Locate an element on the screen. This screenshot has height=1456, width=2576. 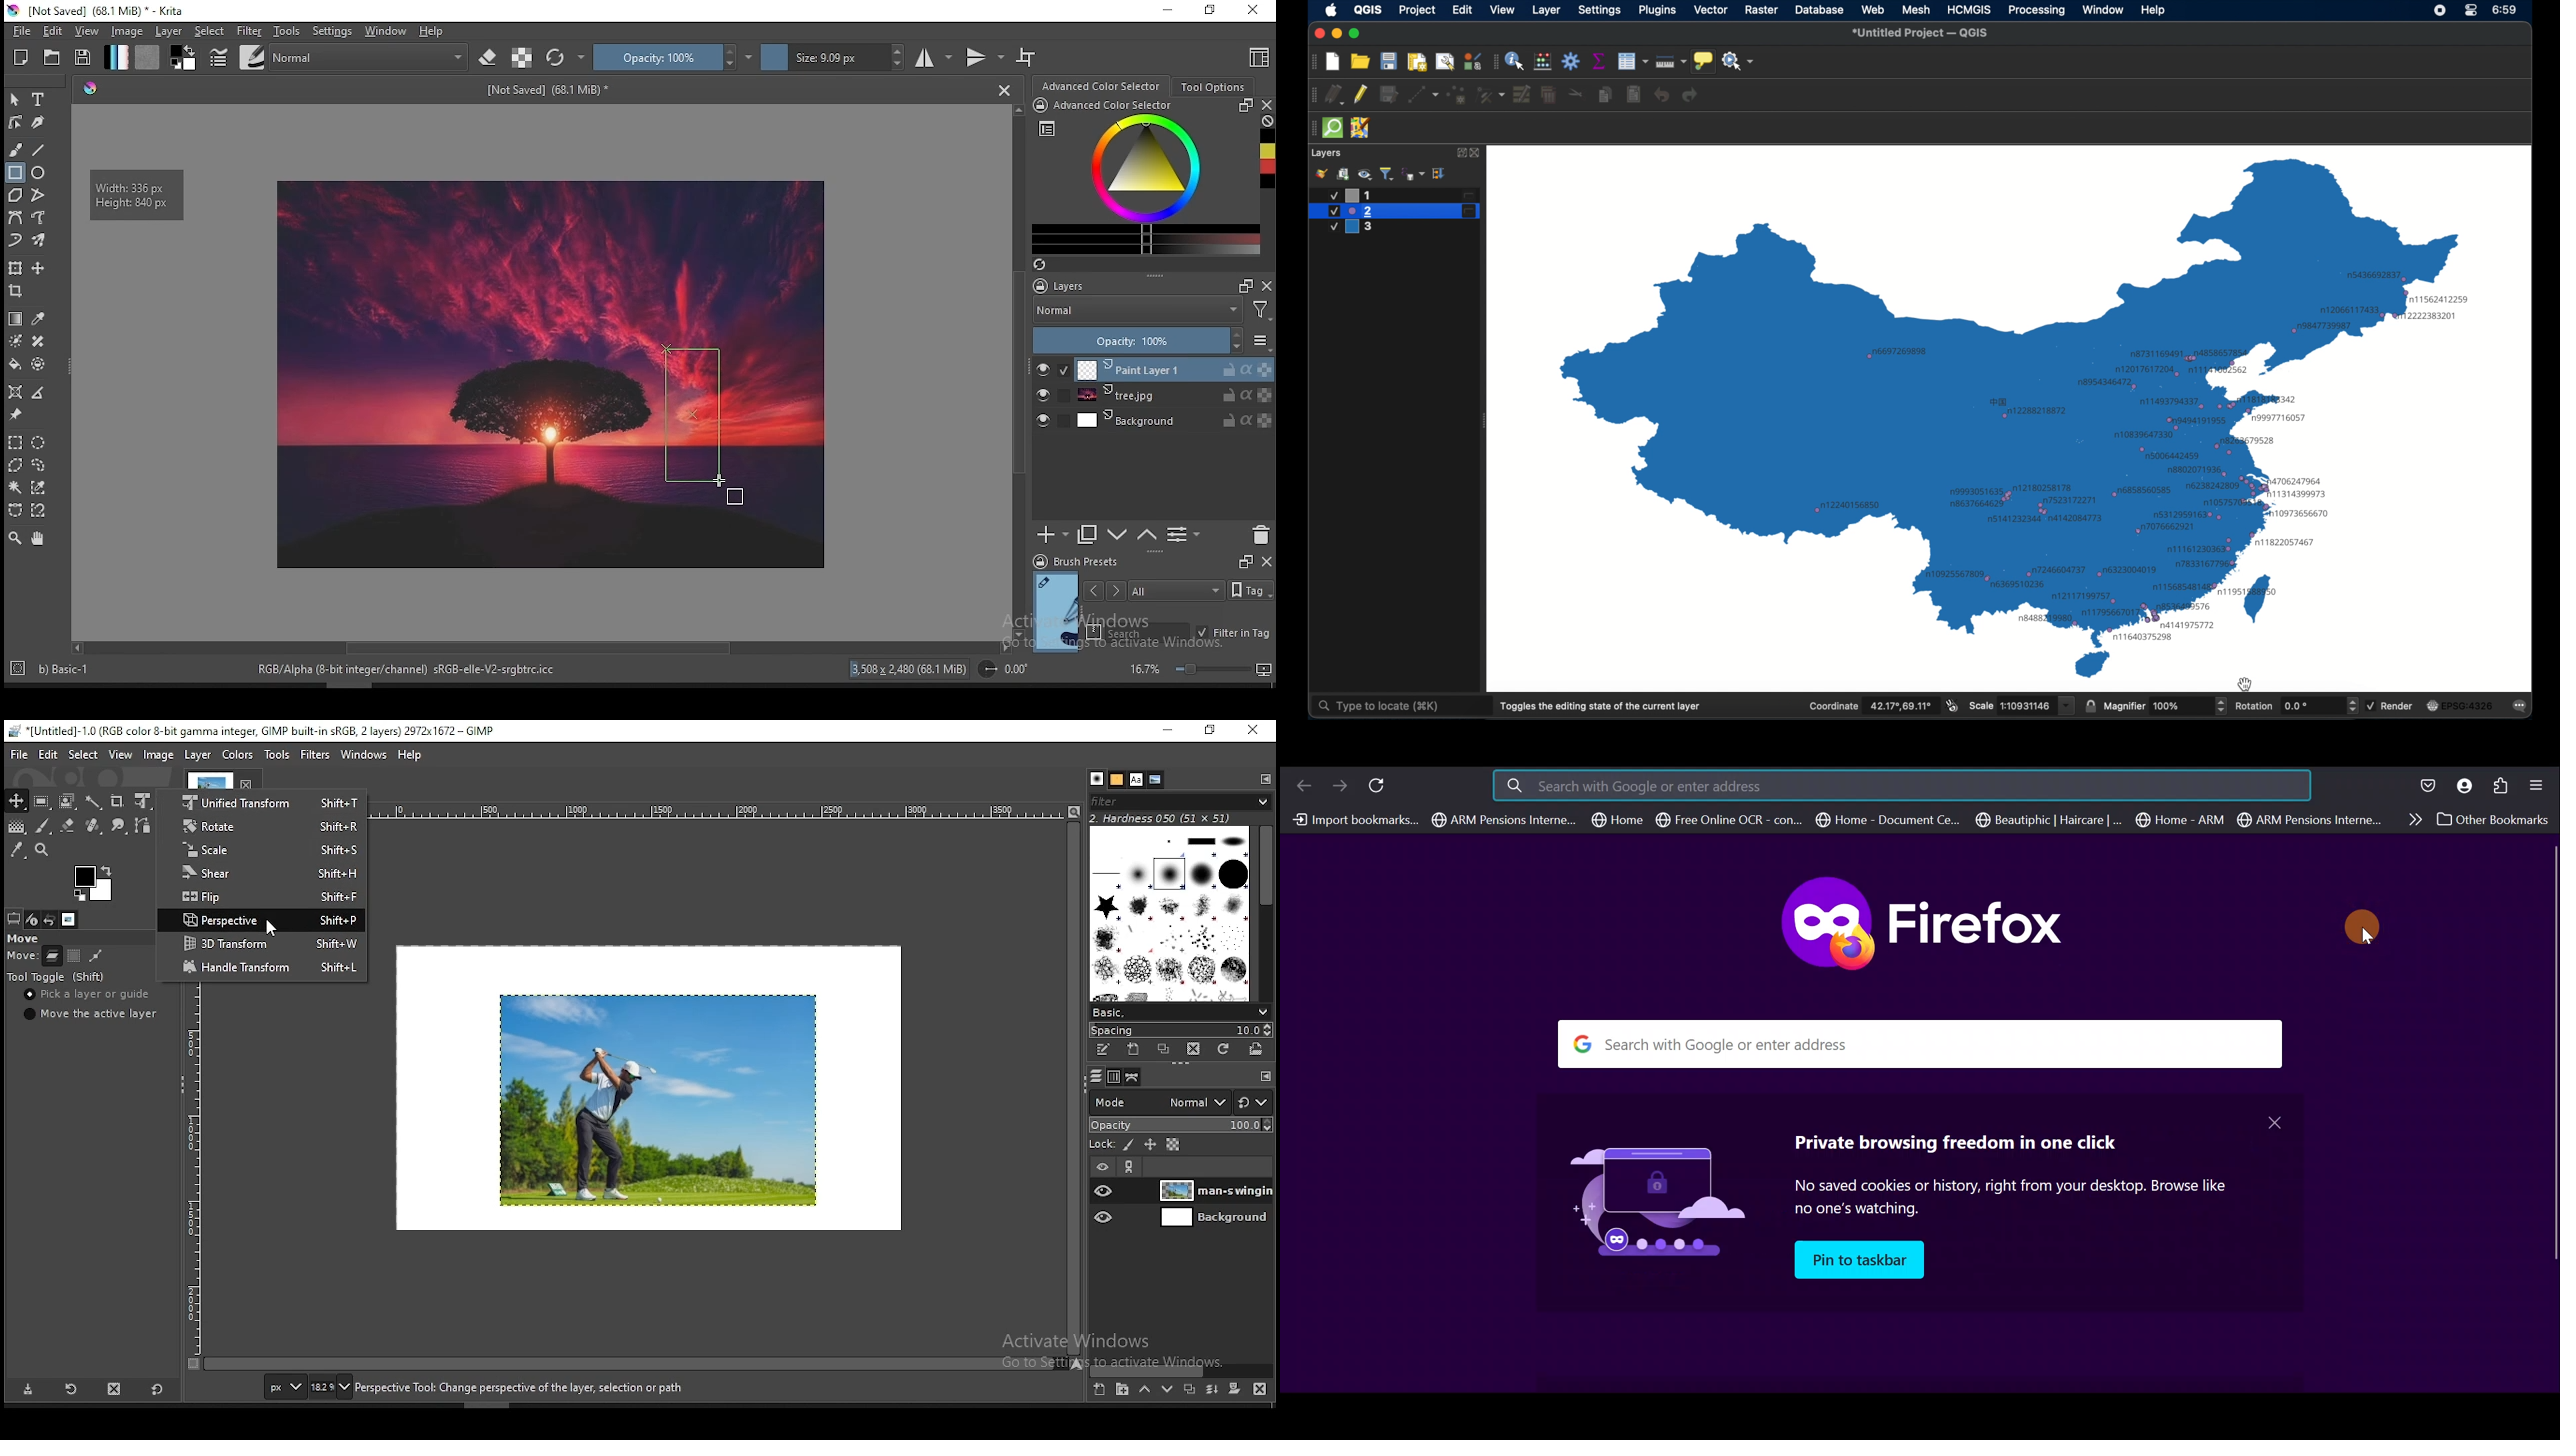
add point feature is located at coordinates (1457, 95).